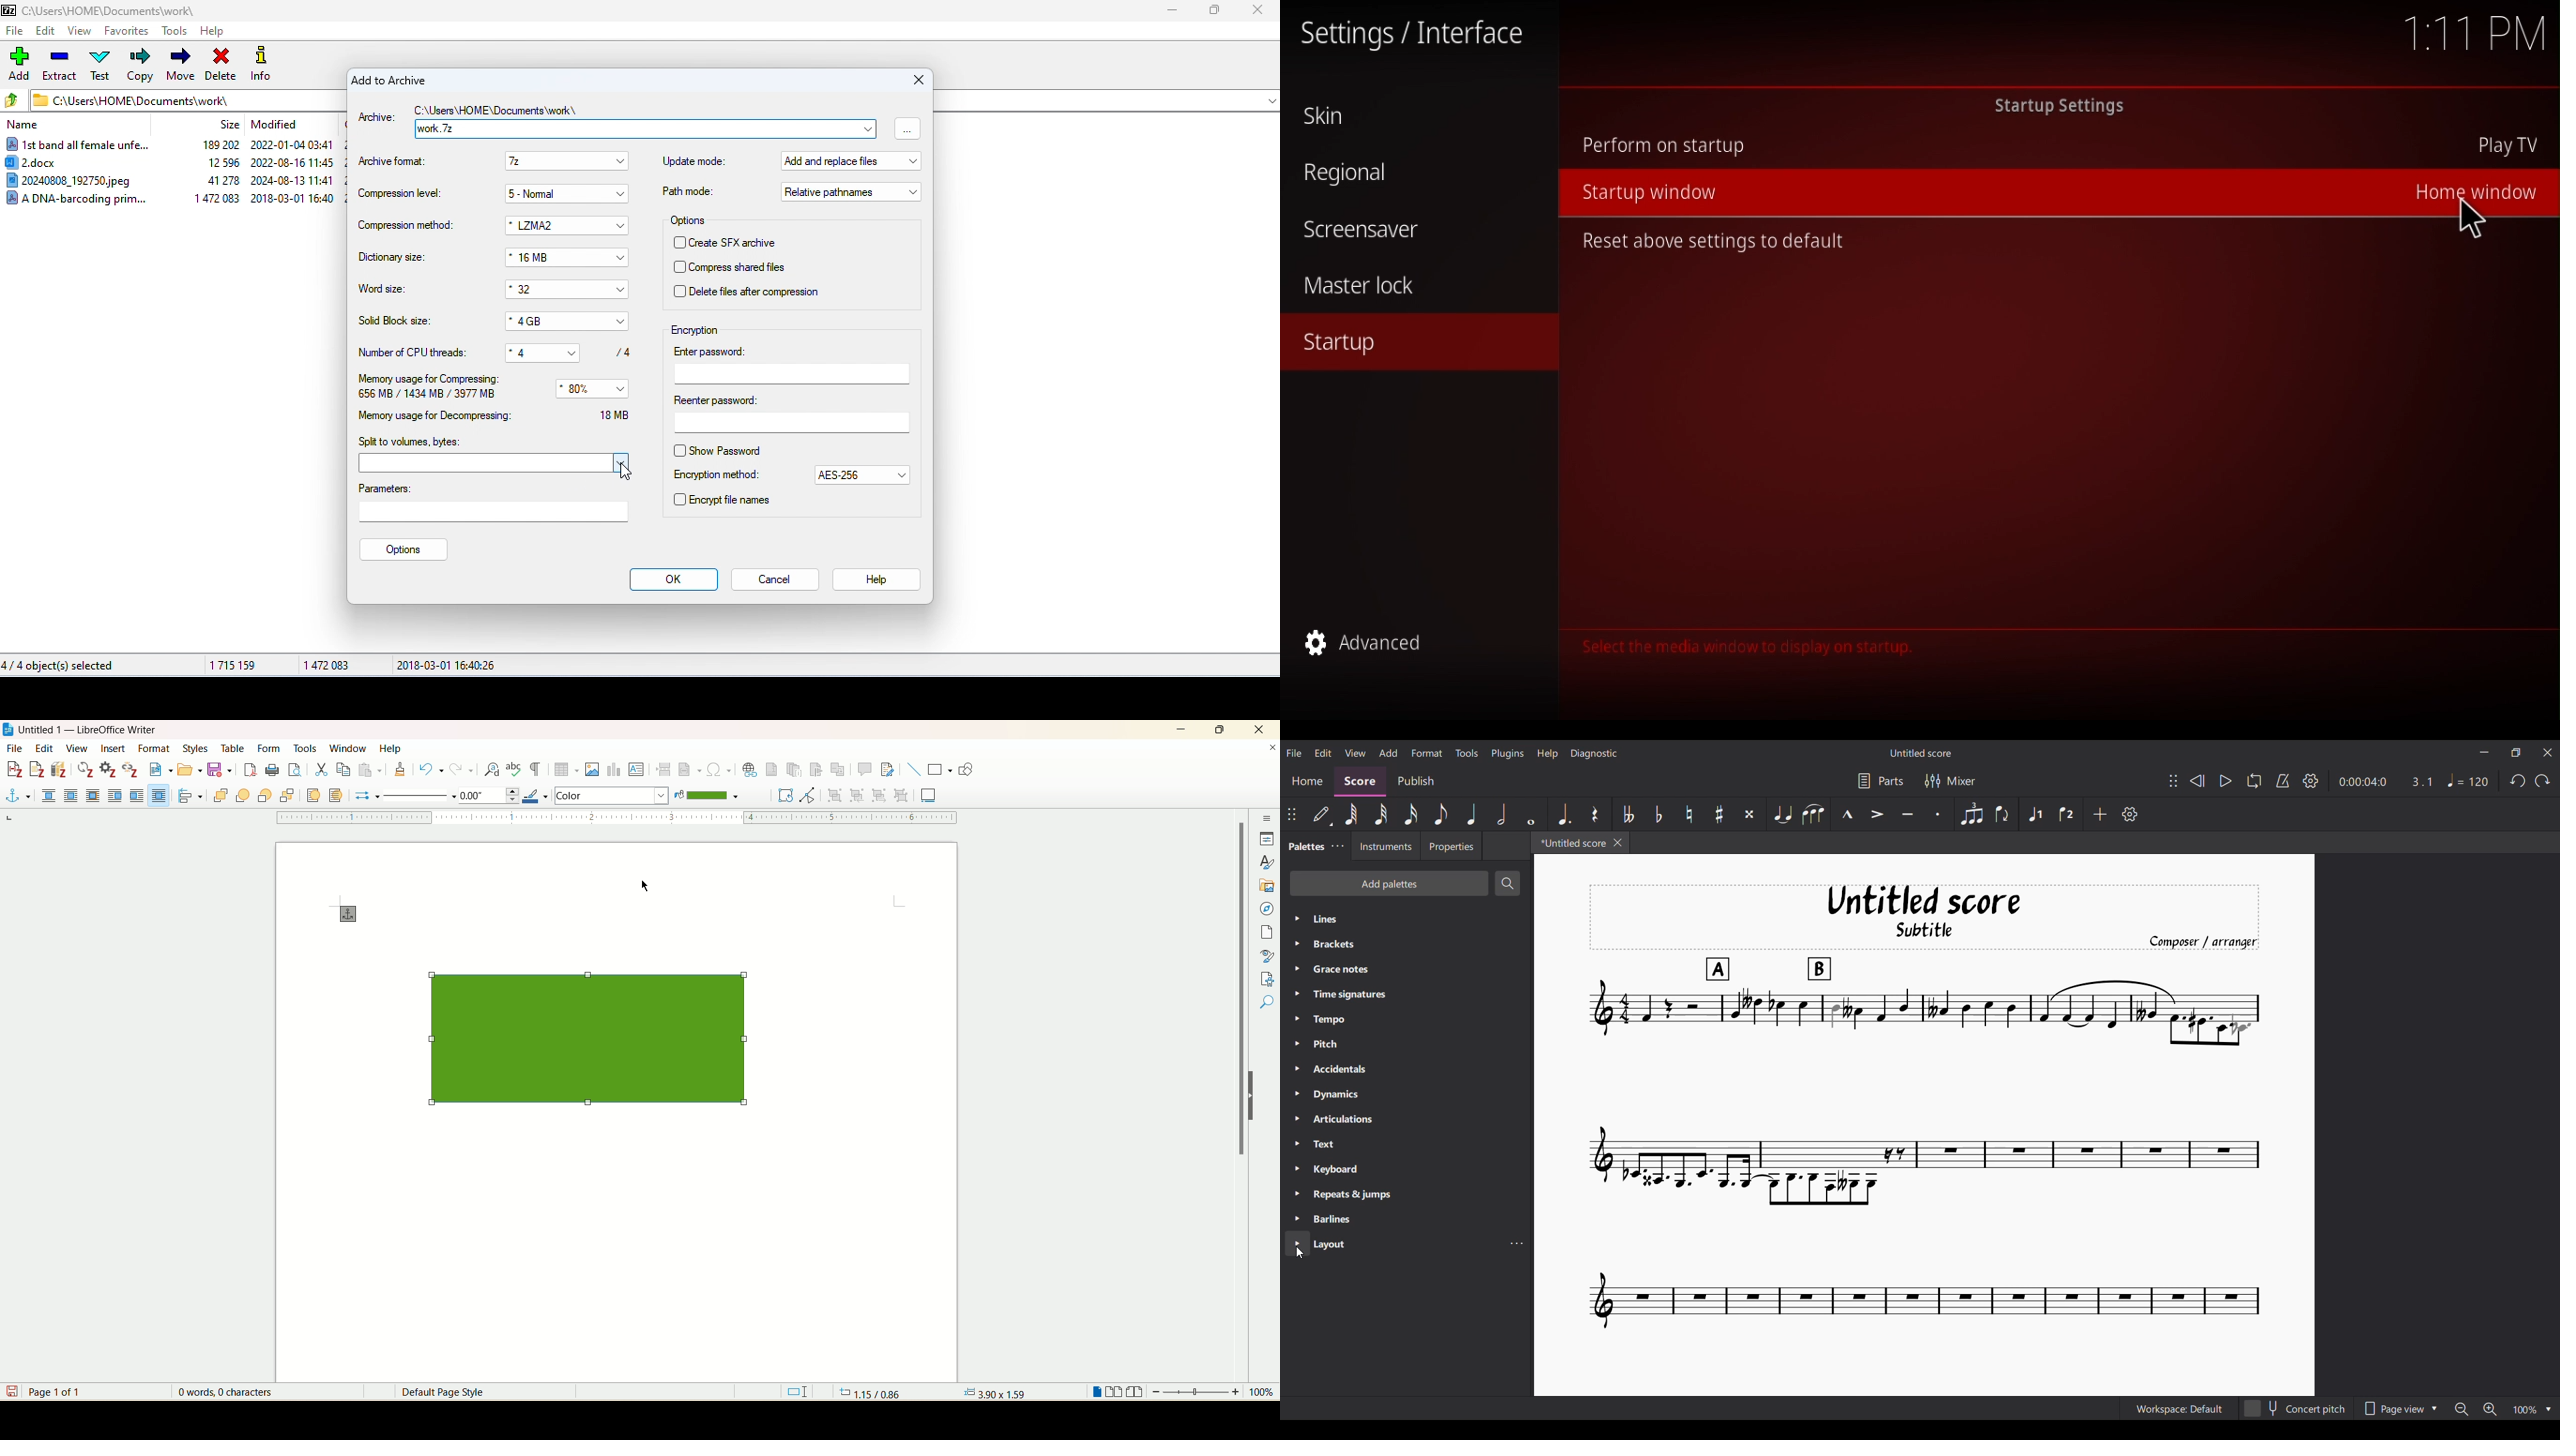 The image size is (2576, 1456). Describe the element at coordinates (180, 65) in the screenshot. I see `move` at that location.